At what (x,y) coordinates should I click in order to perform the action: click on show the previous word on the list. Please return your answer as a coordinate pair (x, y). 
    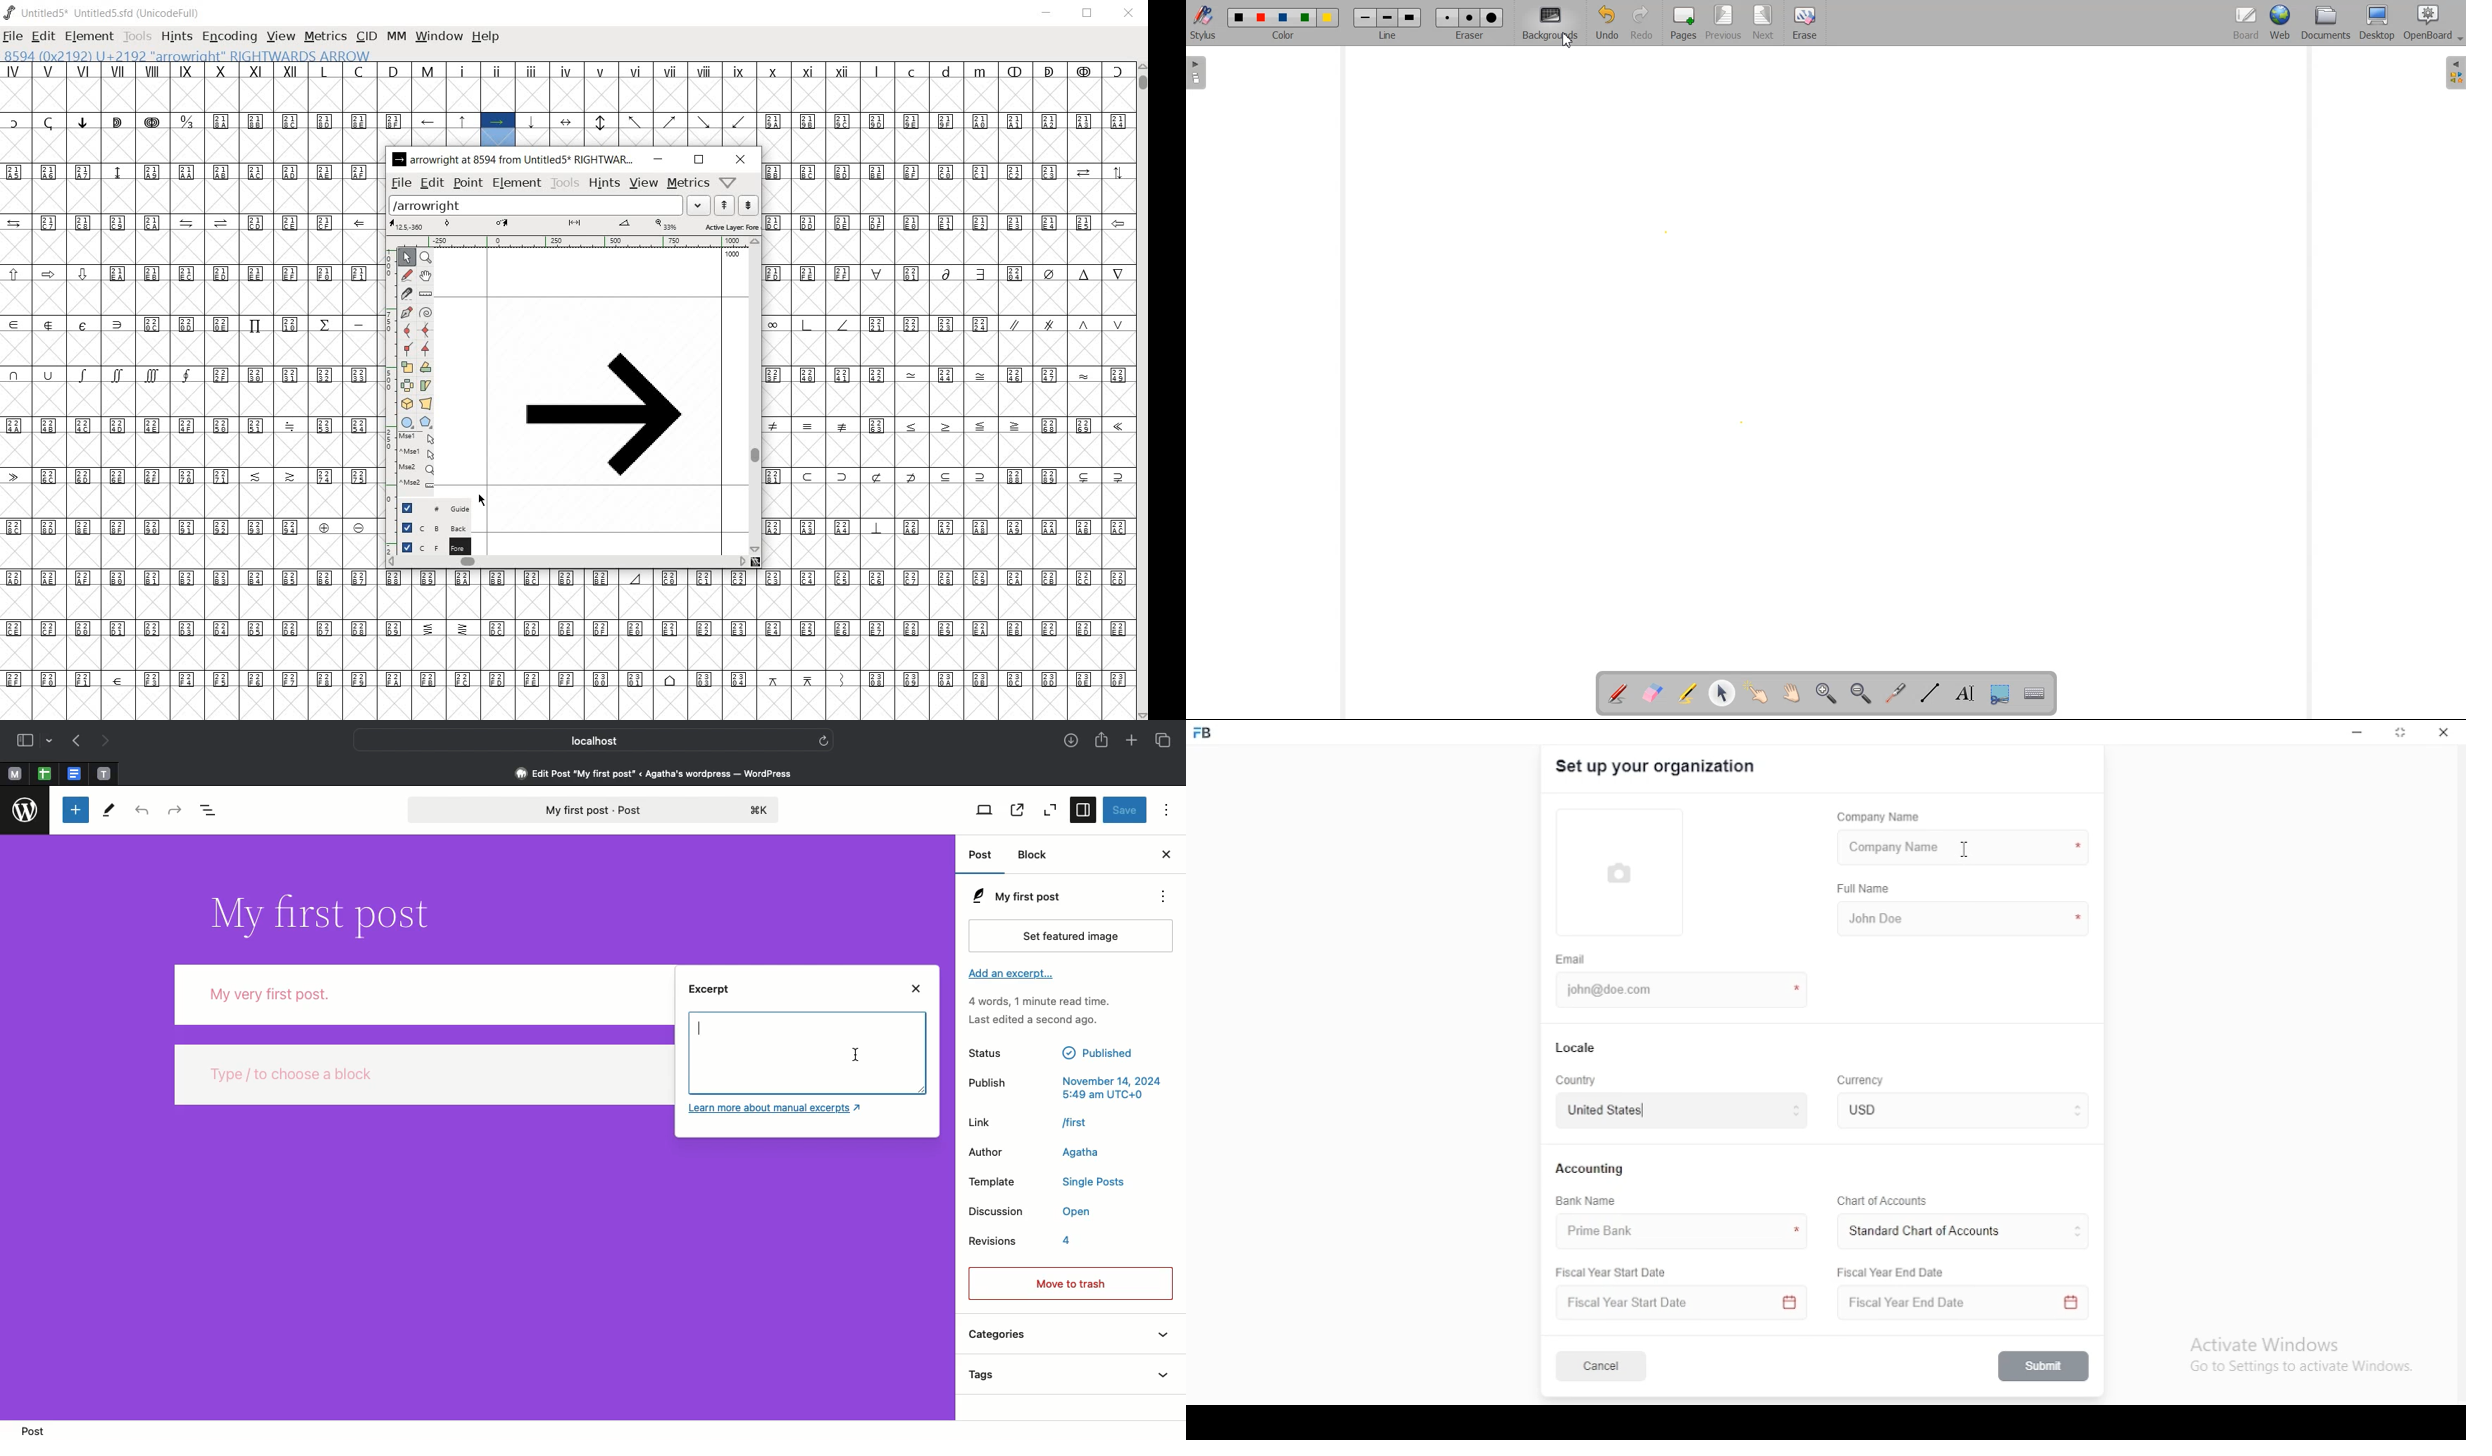
    Looking at the image, I should click on (747, 205).